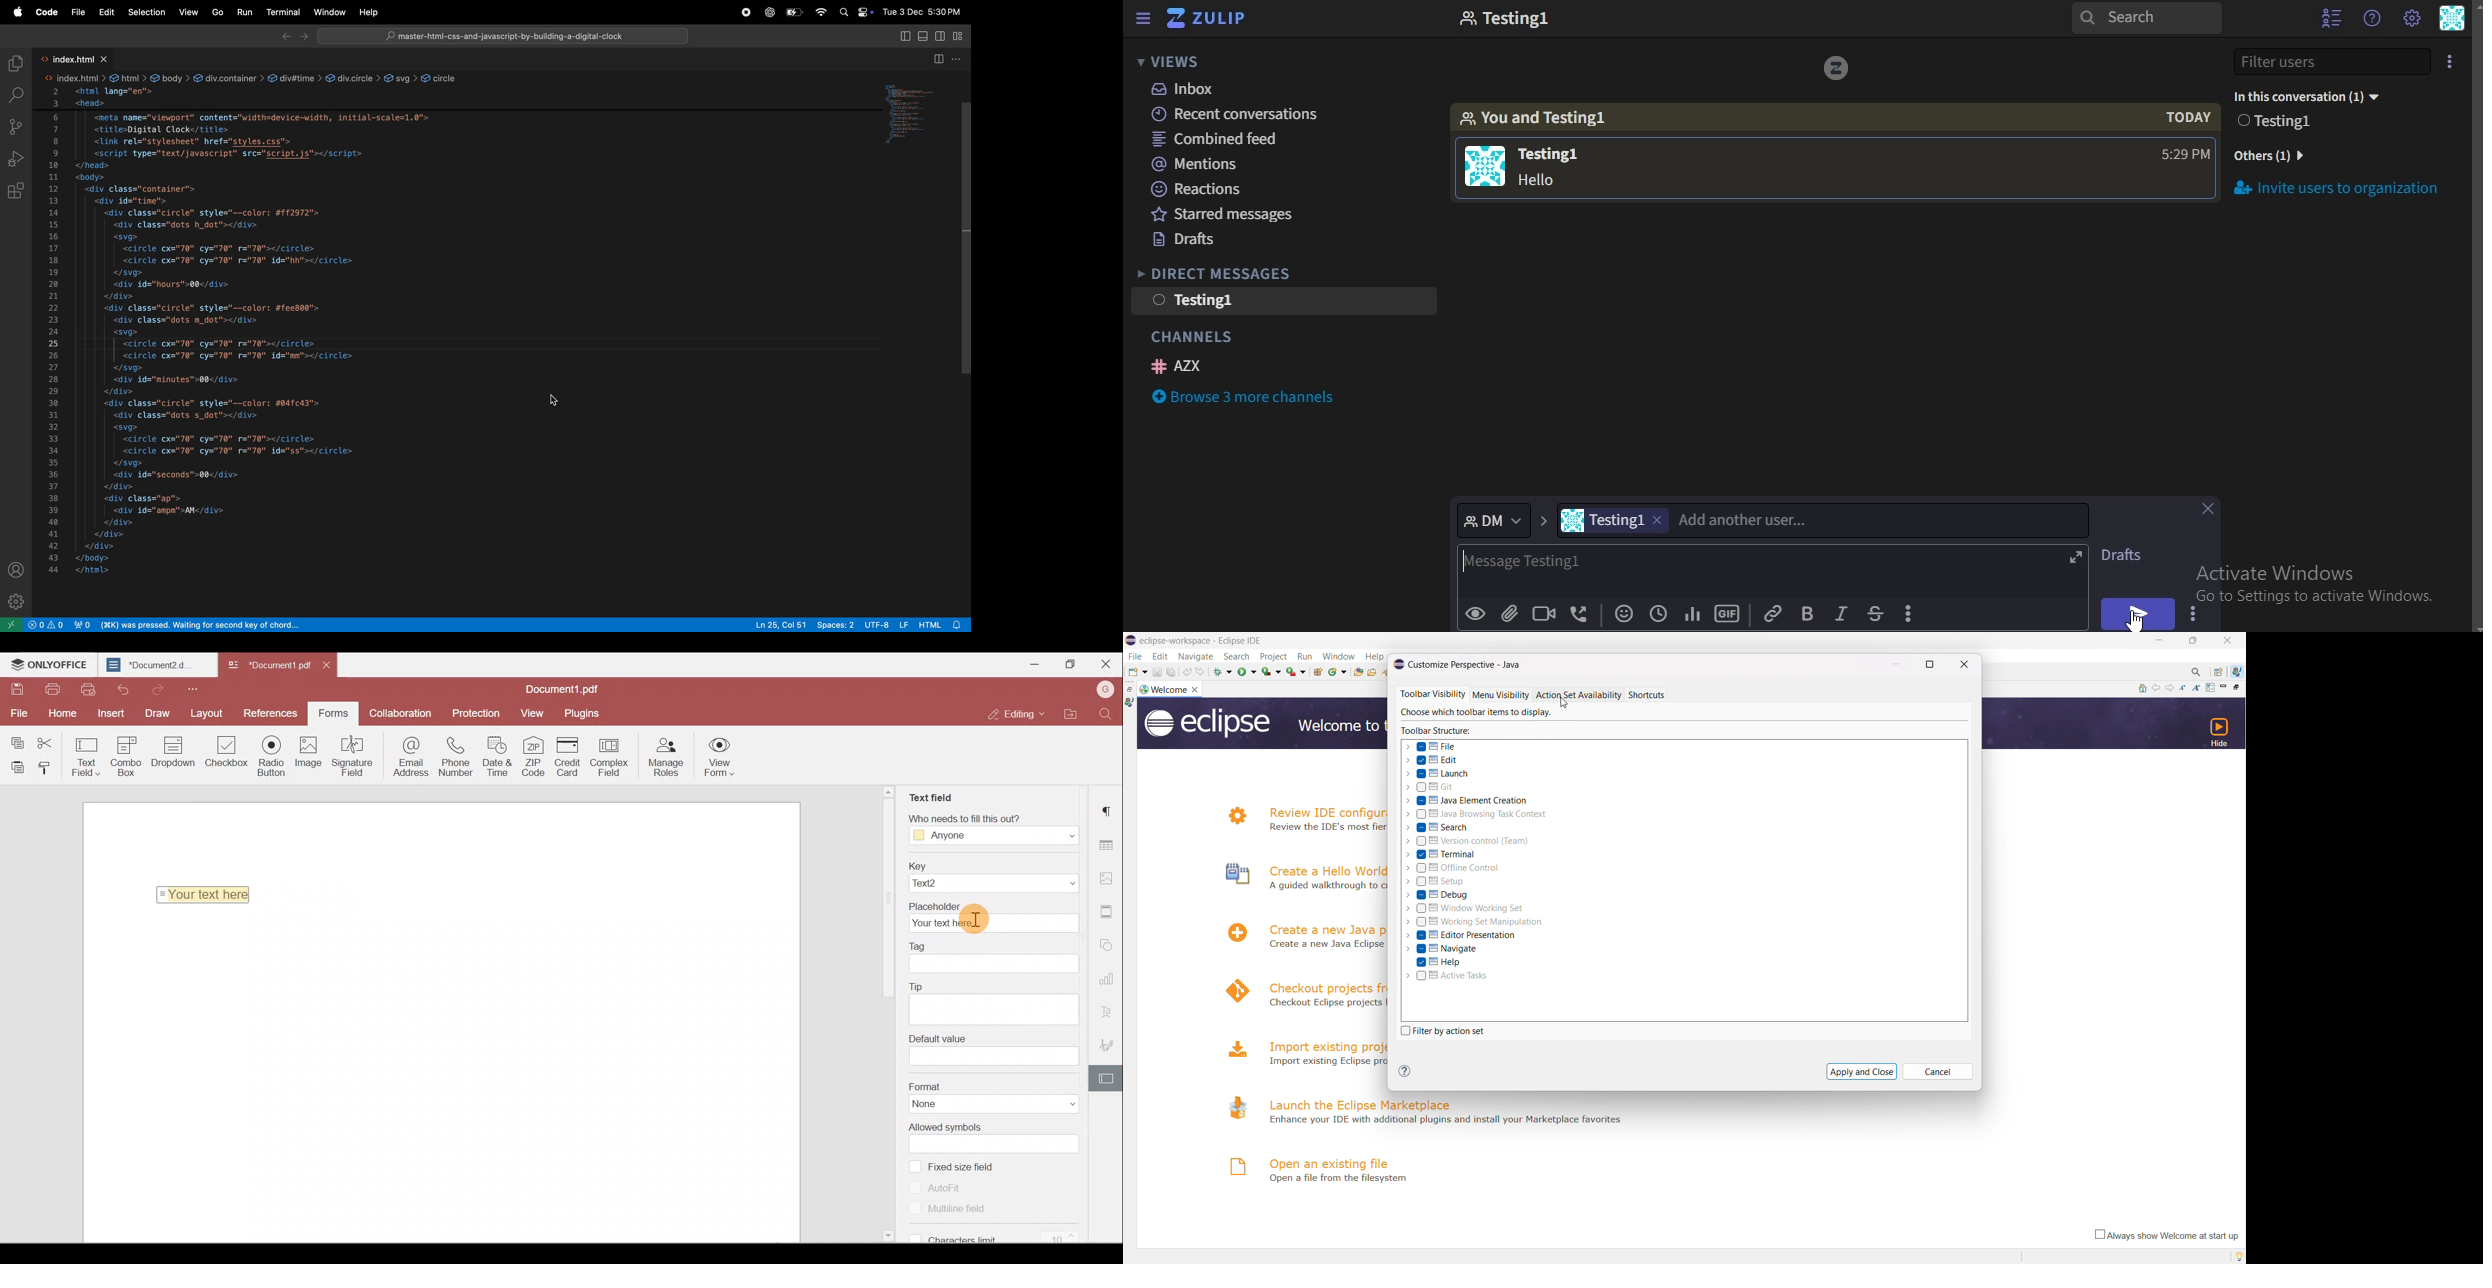 Image resolution: width=2492 pixels, height=1288 pixels. Describe the element at coordinates (446, 1077) in the screenshot. I see `Working area` at that location.